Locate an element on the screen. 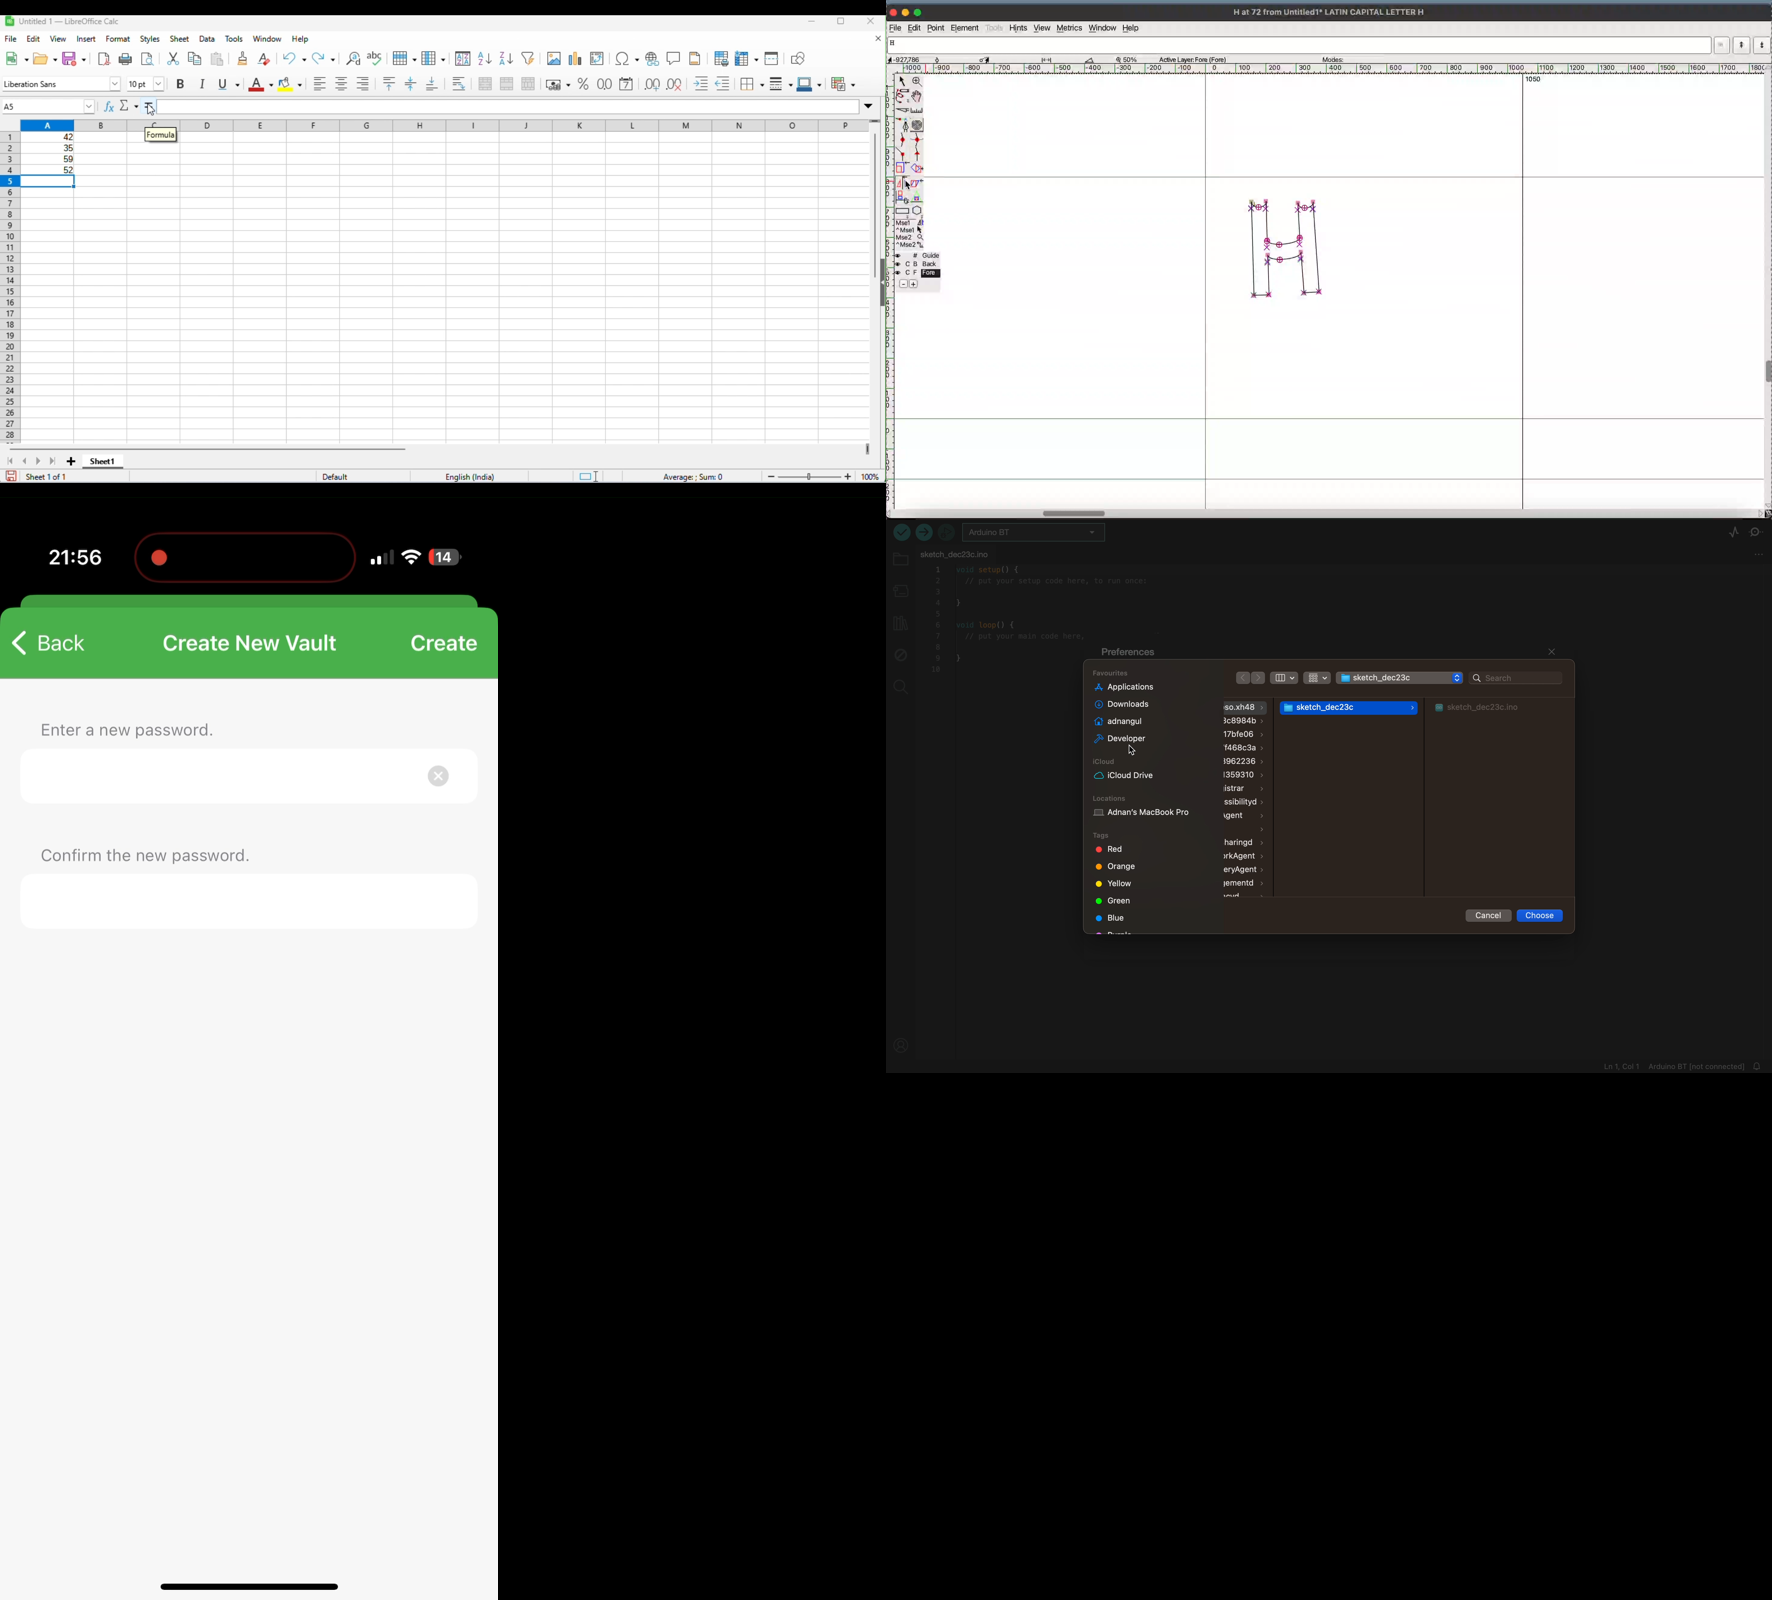 This screenshot has width=1792, height=1624. align top is located at coordinates (390, 84).